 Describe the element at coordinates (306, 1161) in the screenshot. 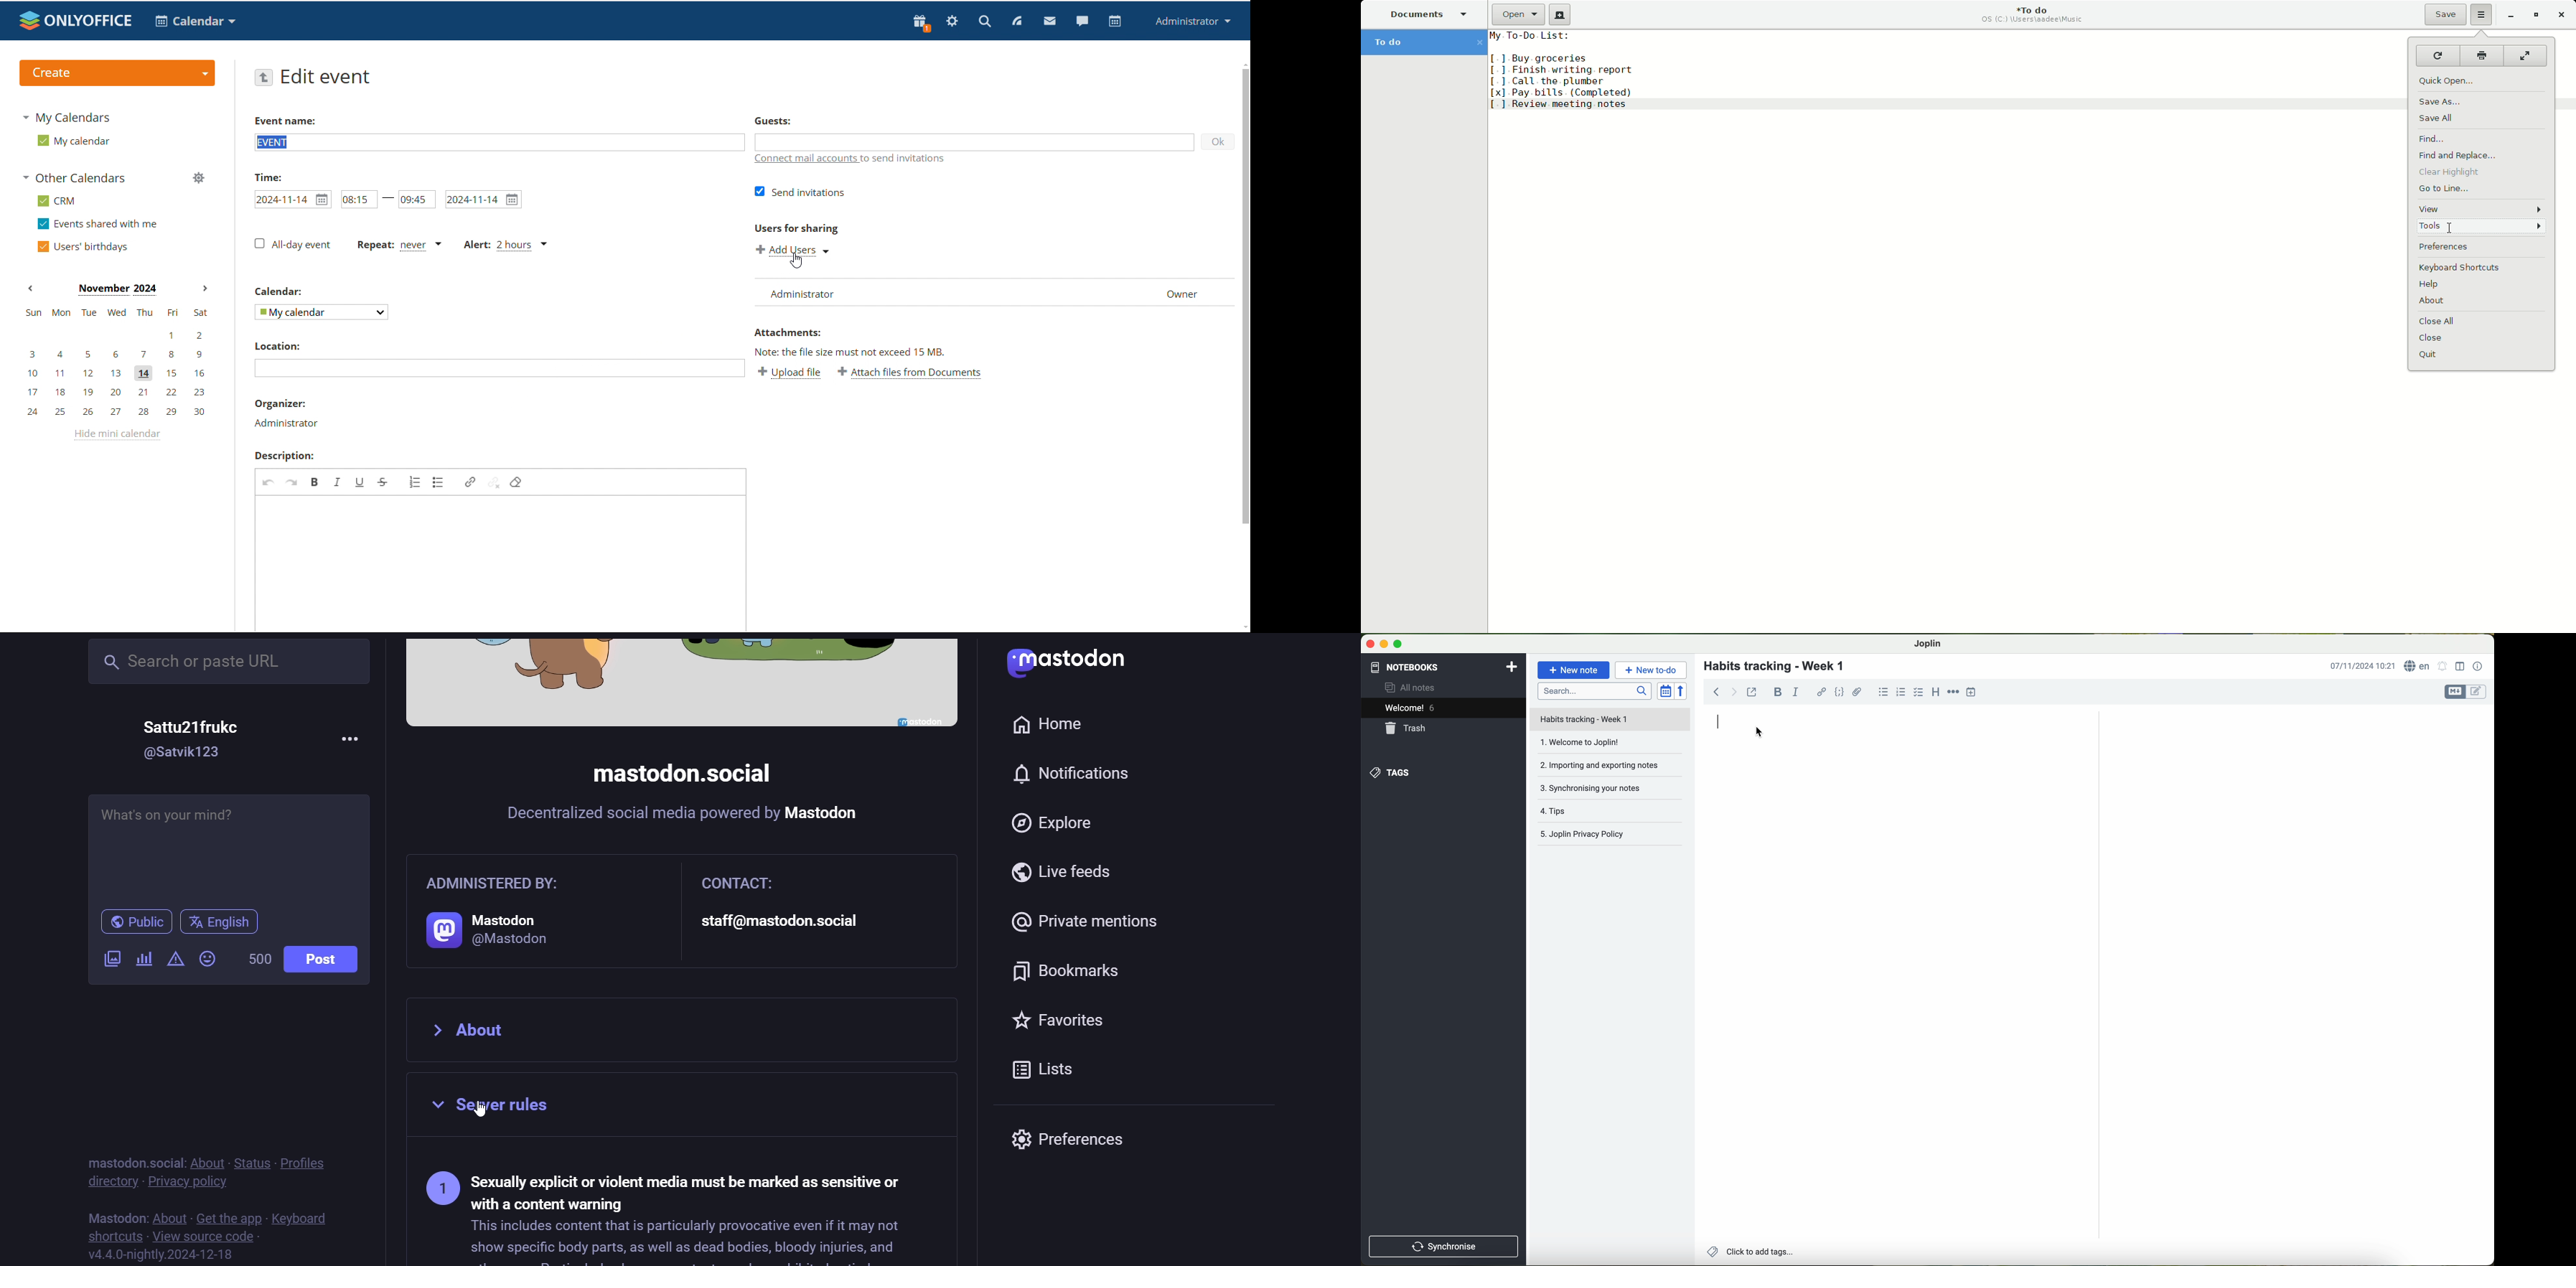

I see `profiles` at that location.